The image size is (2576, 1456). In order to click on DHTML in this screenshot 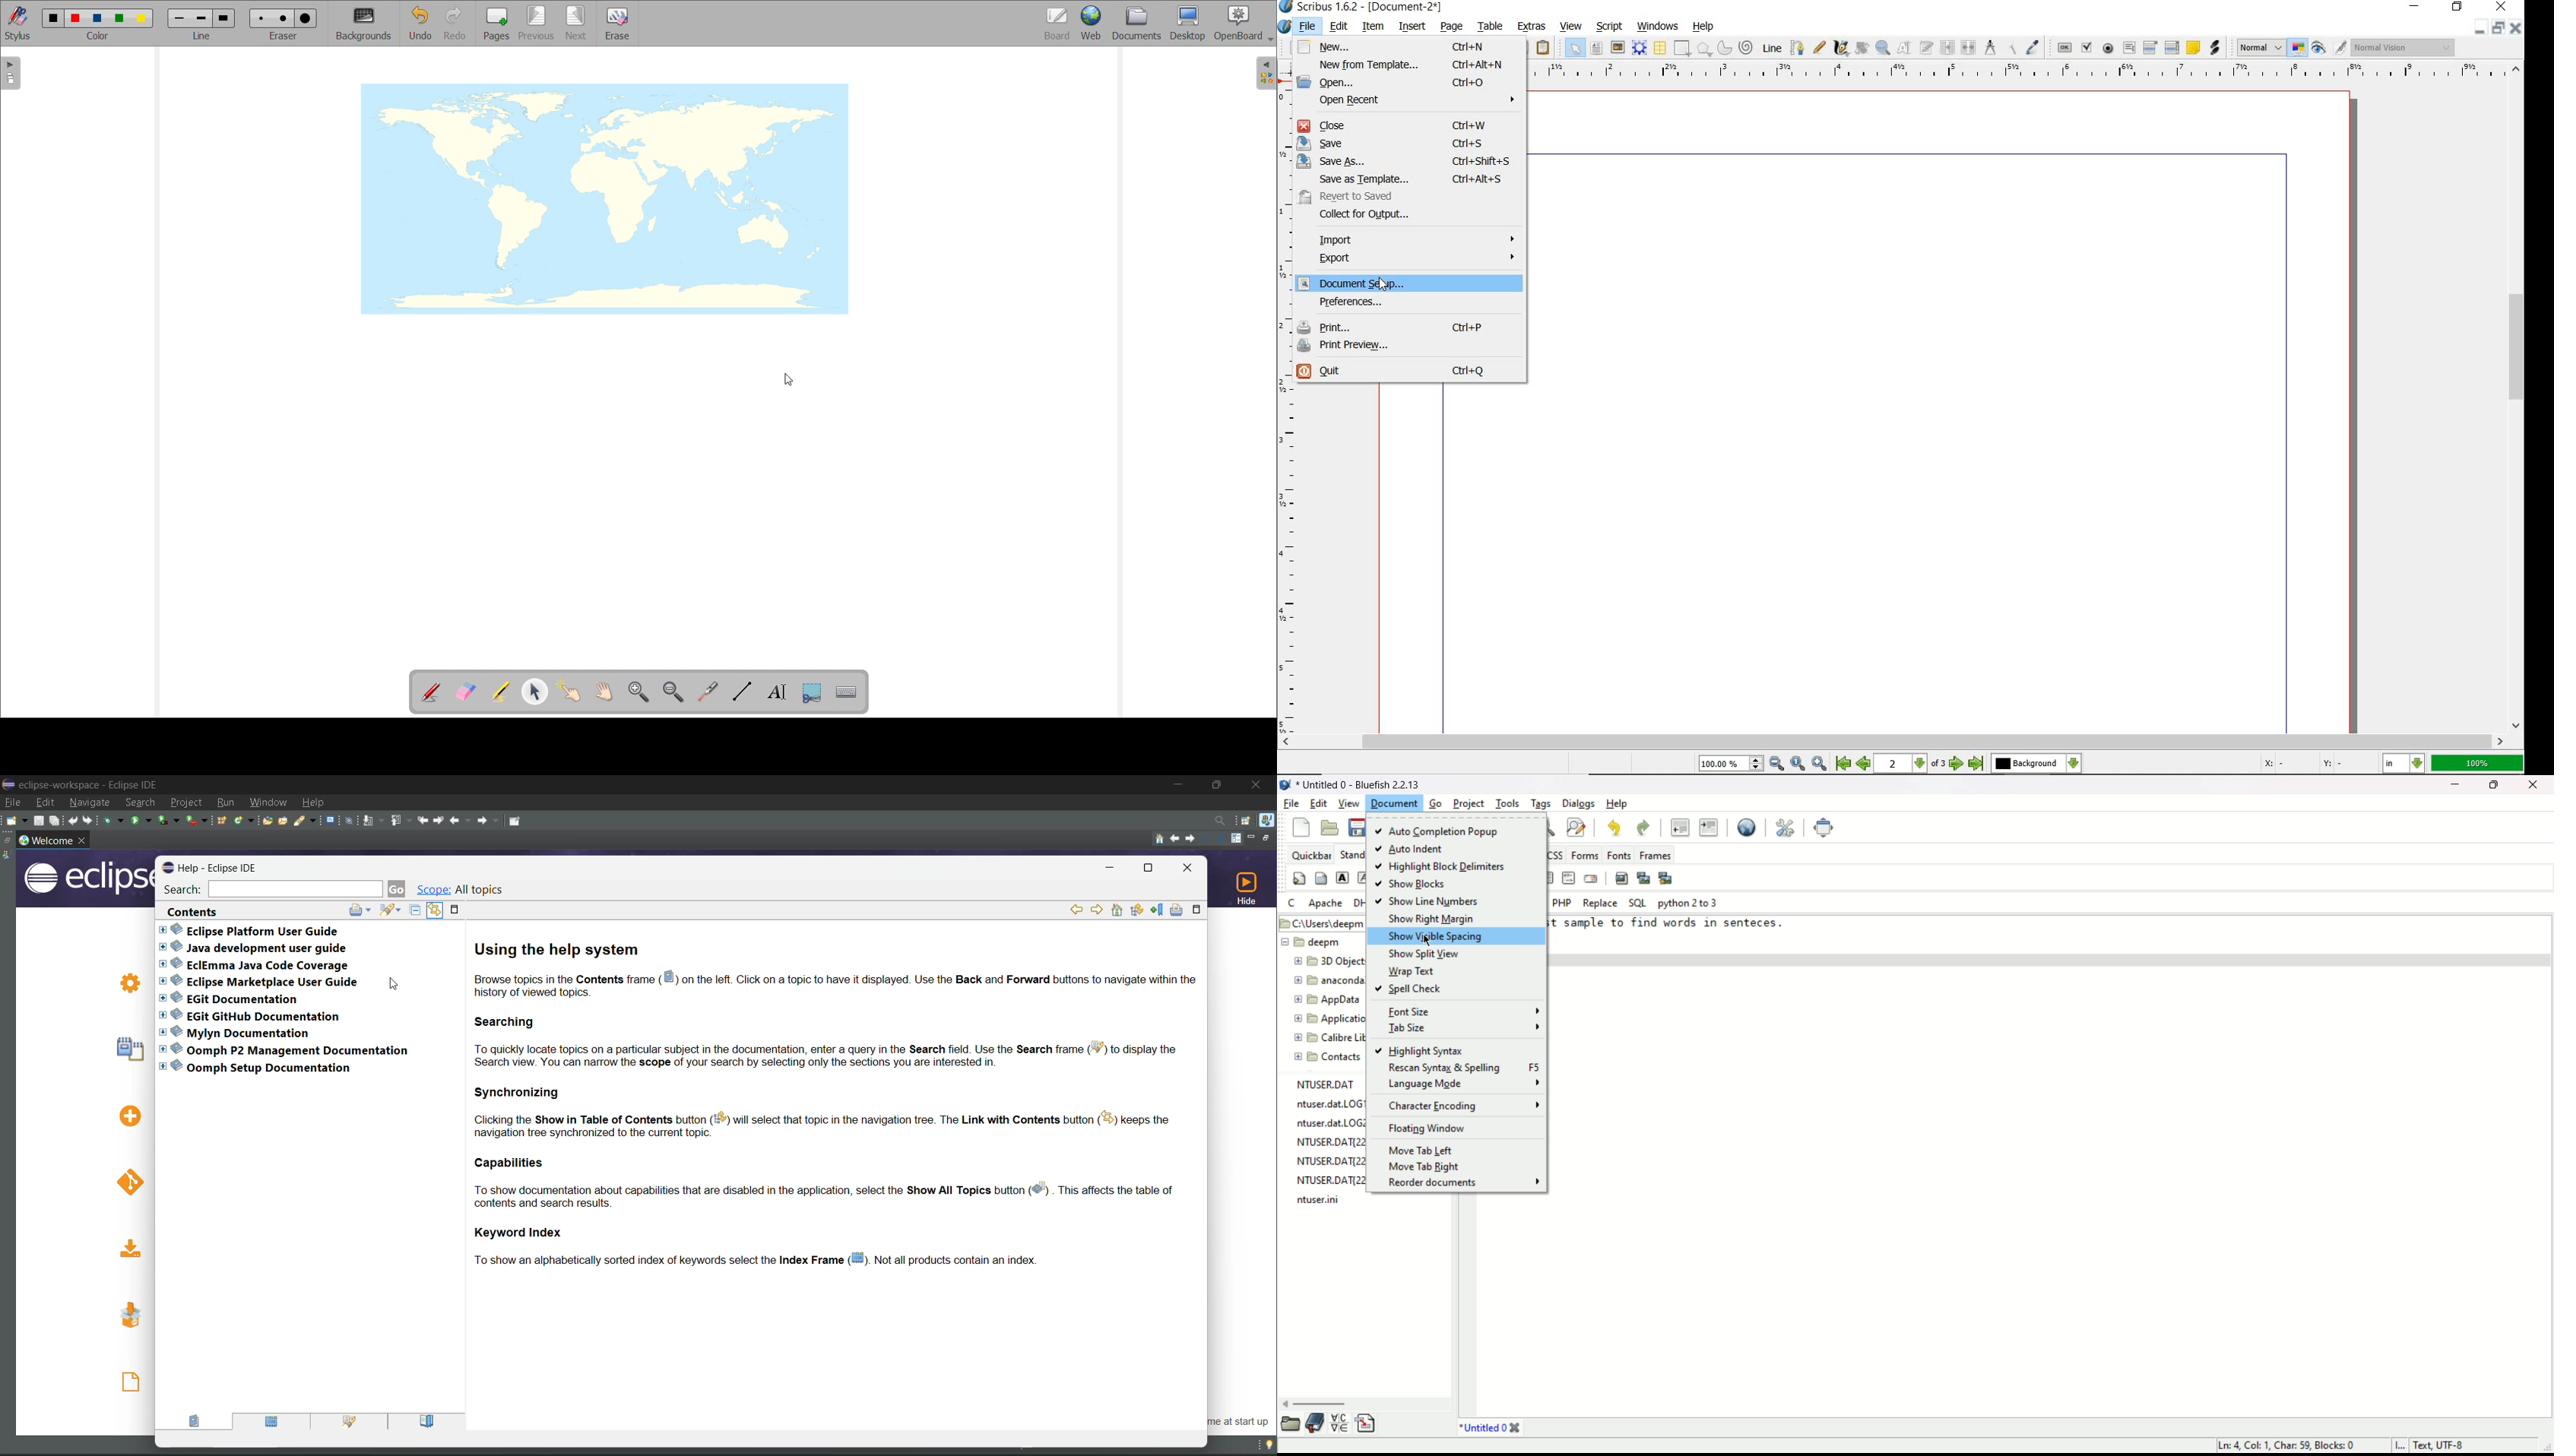, I will do `click(1359, 901)`.